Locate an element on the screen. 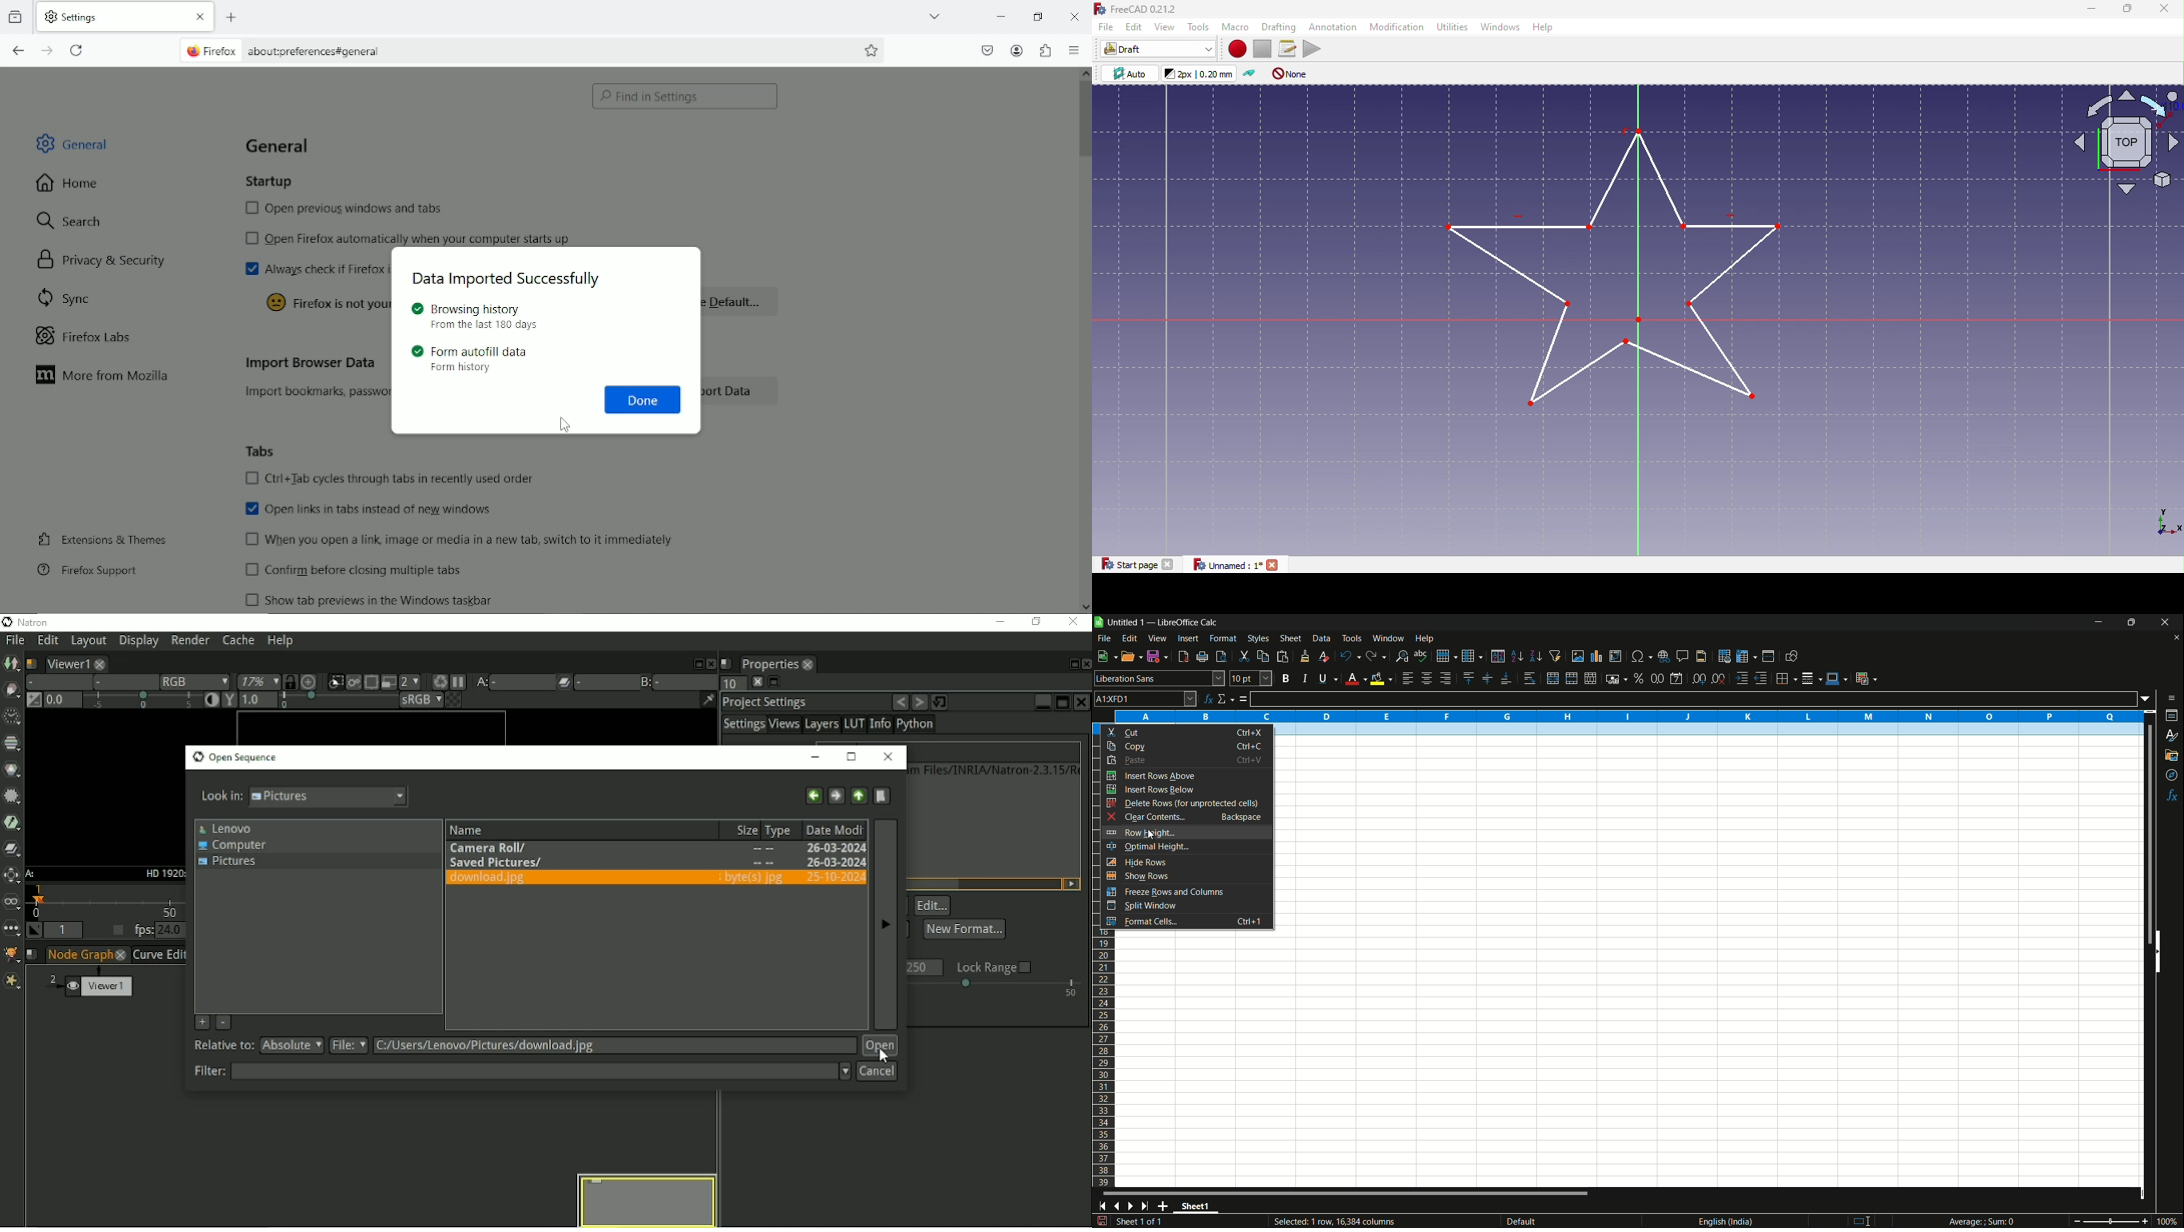  auto filter is located at coordinates (1556, 656).